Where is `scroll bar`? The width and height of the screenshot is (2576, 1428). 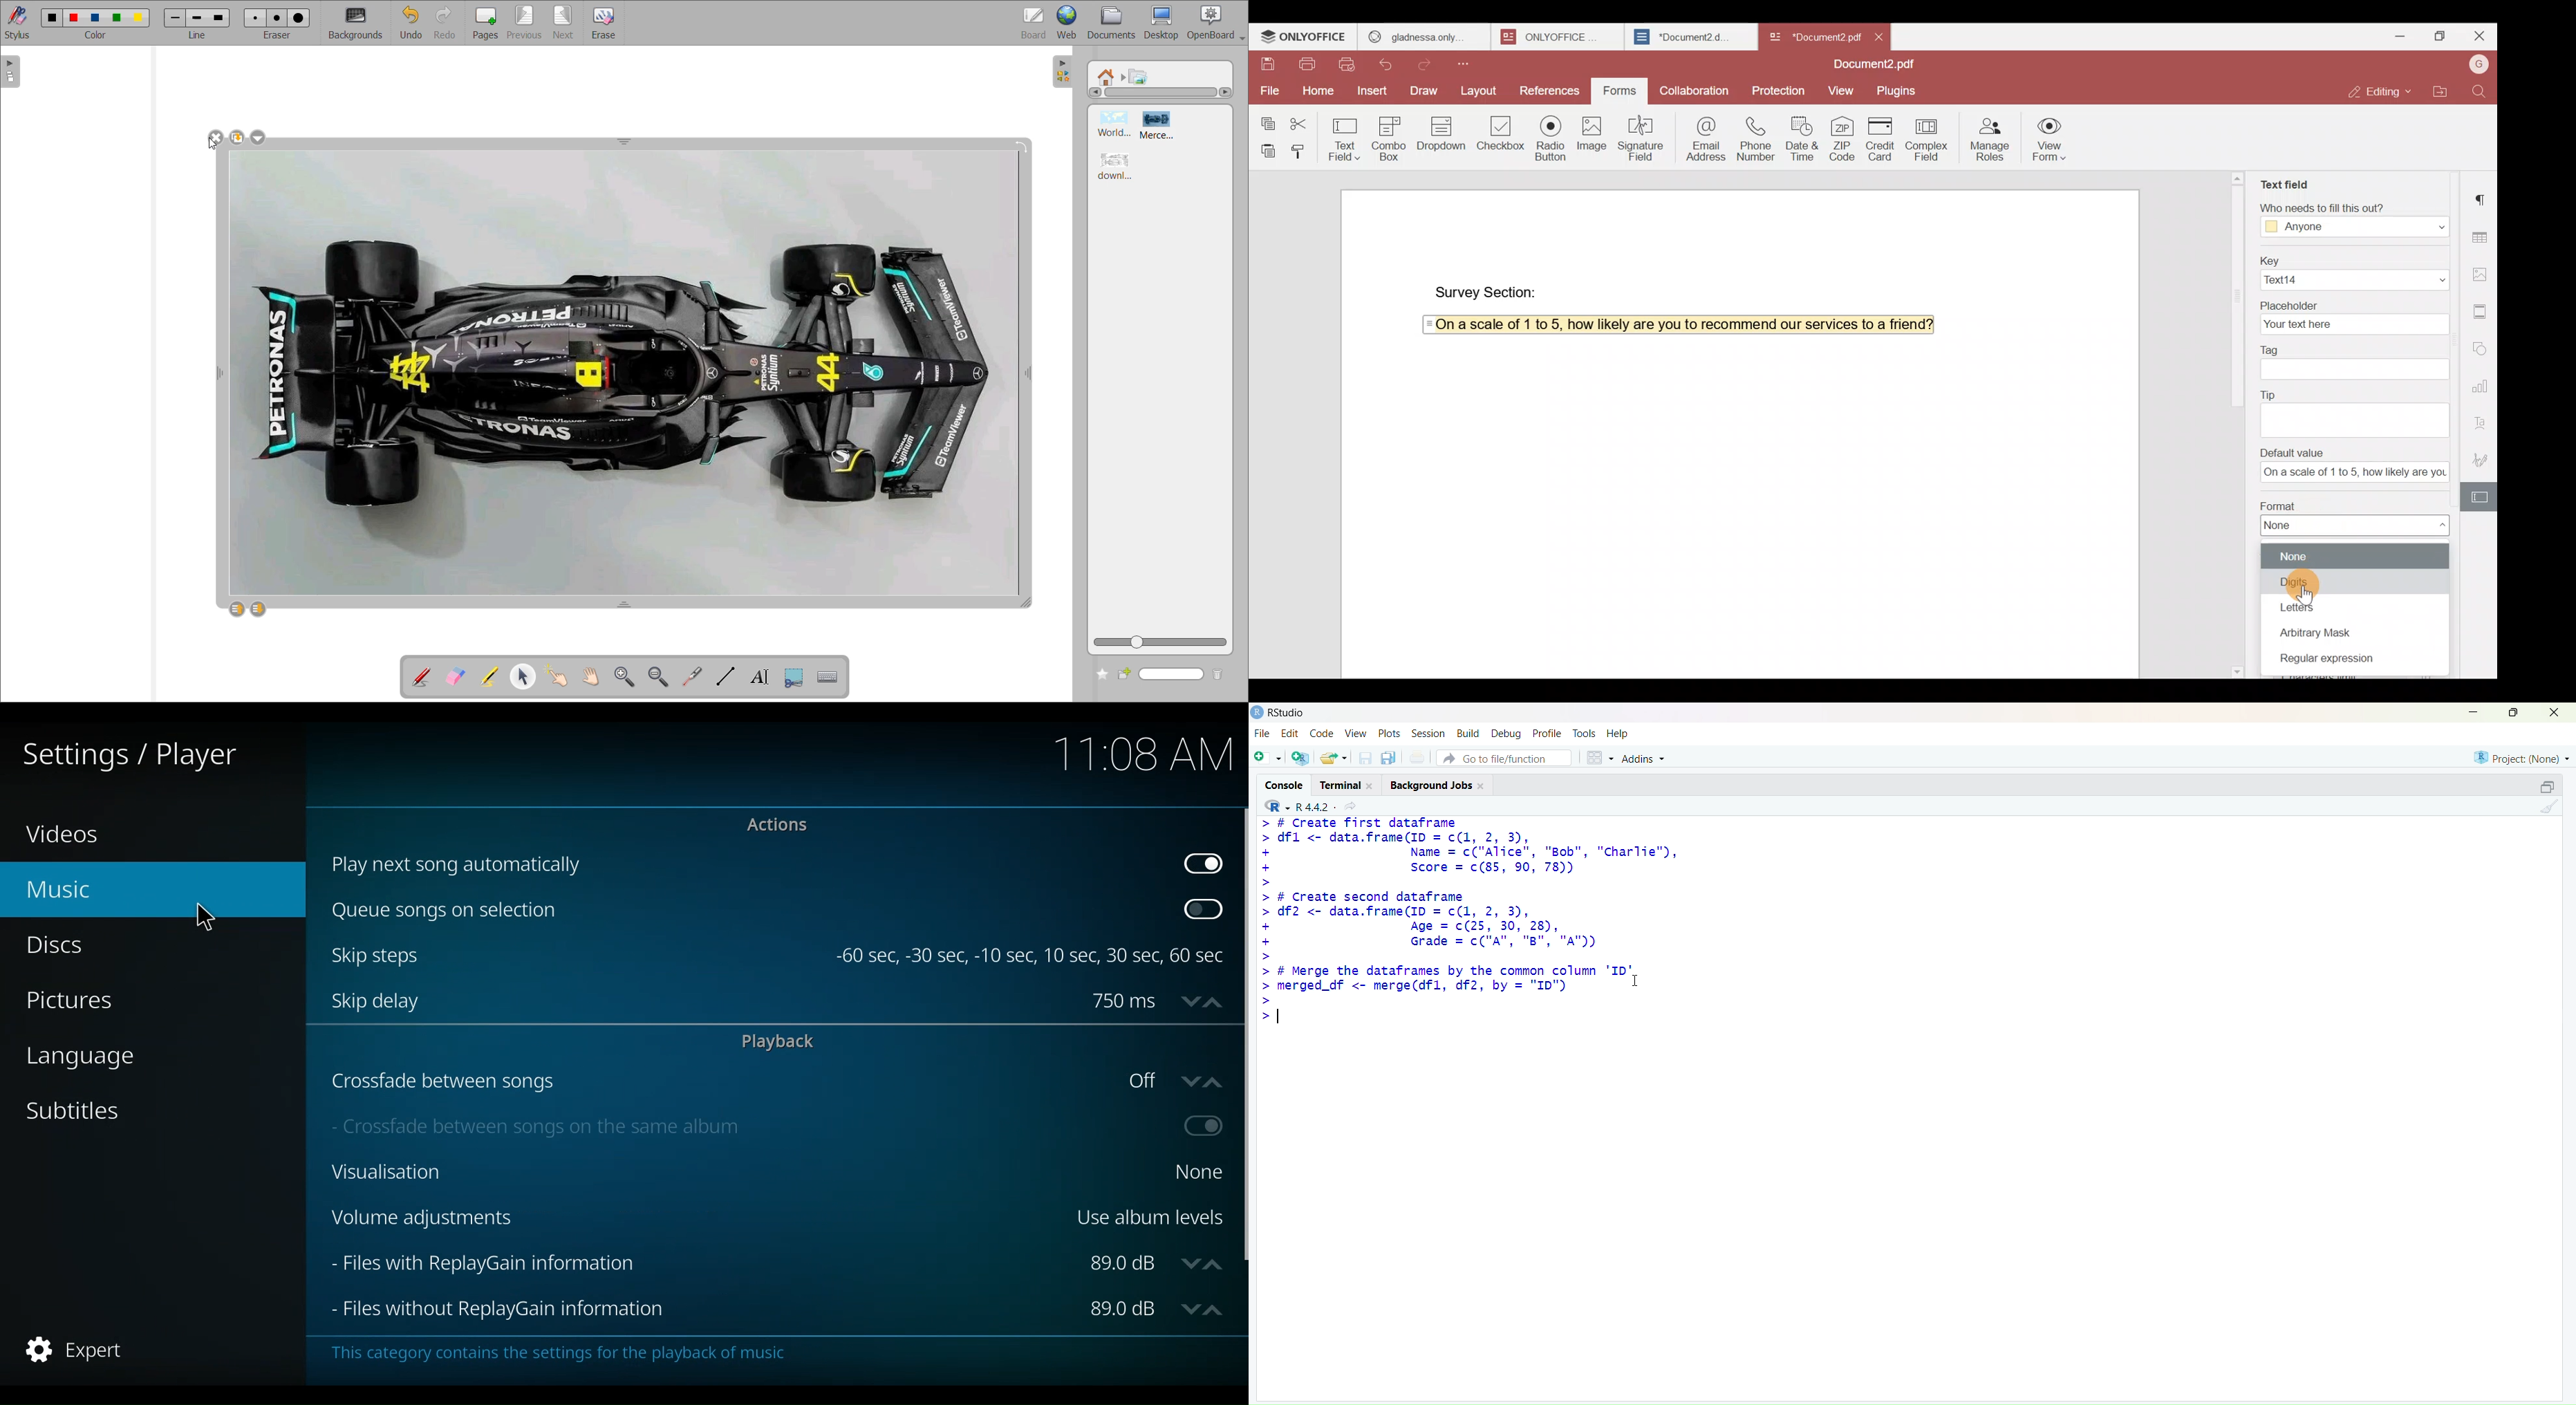 scroll bar is located at coordinates (2233, 290).